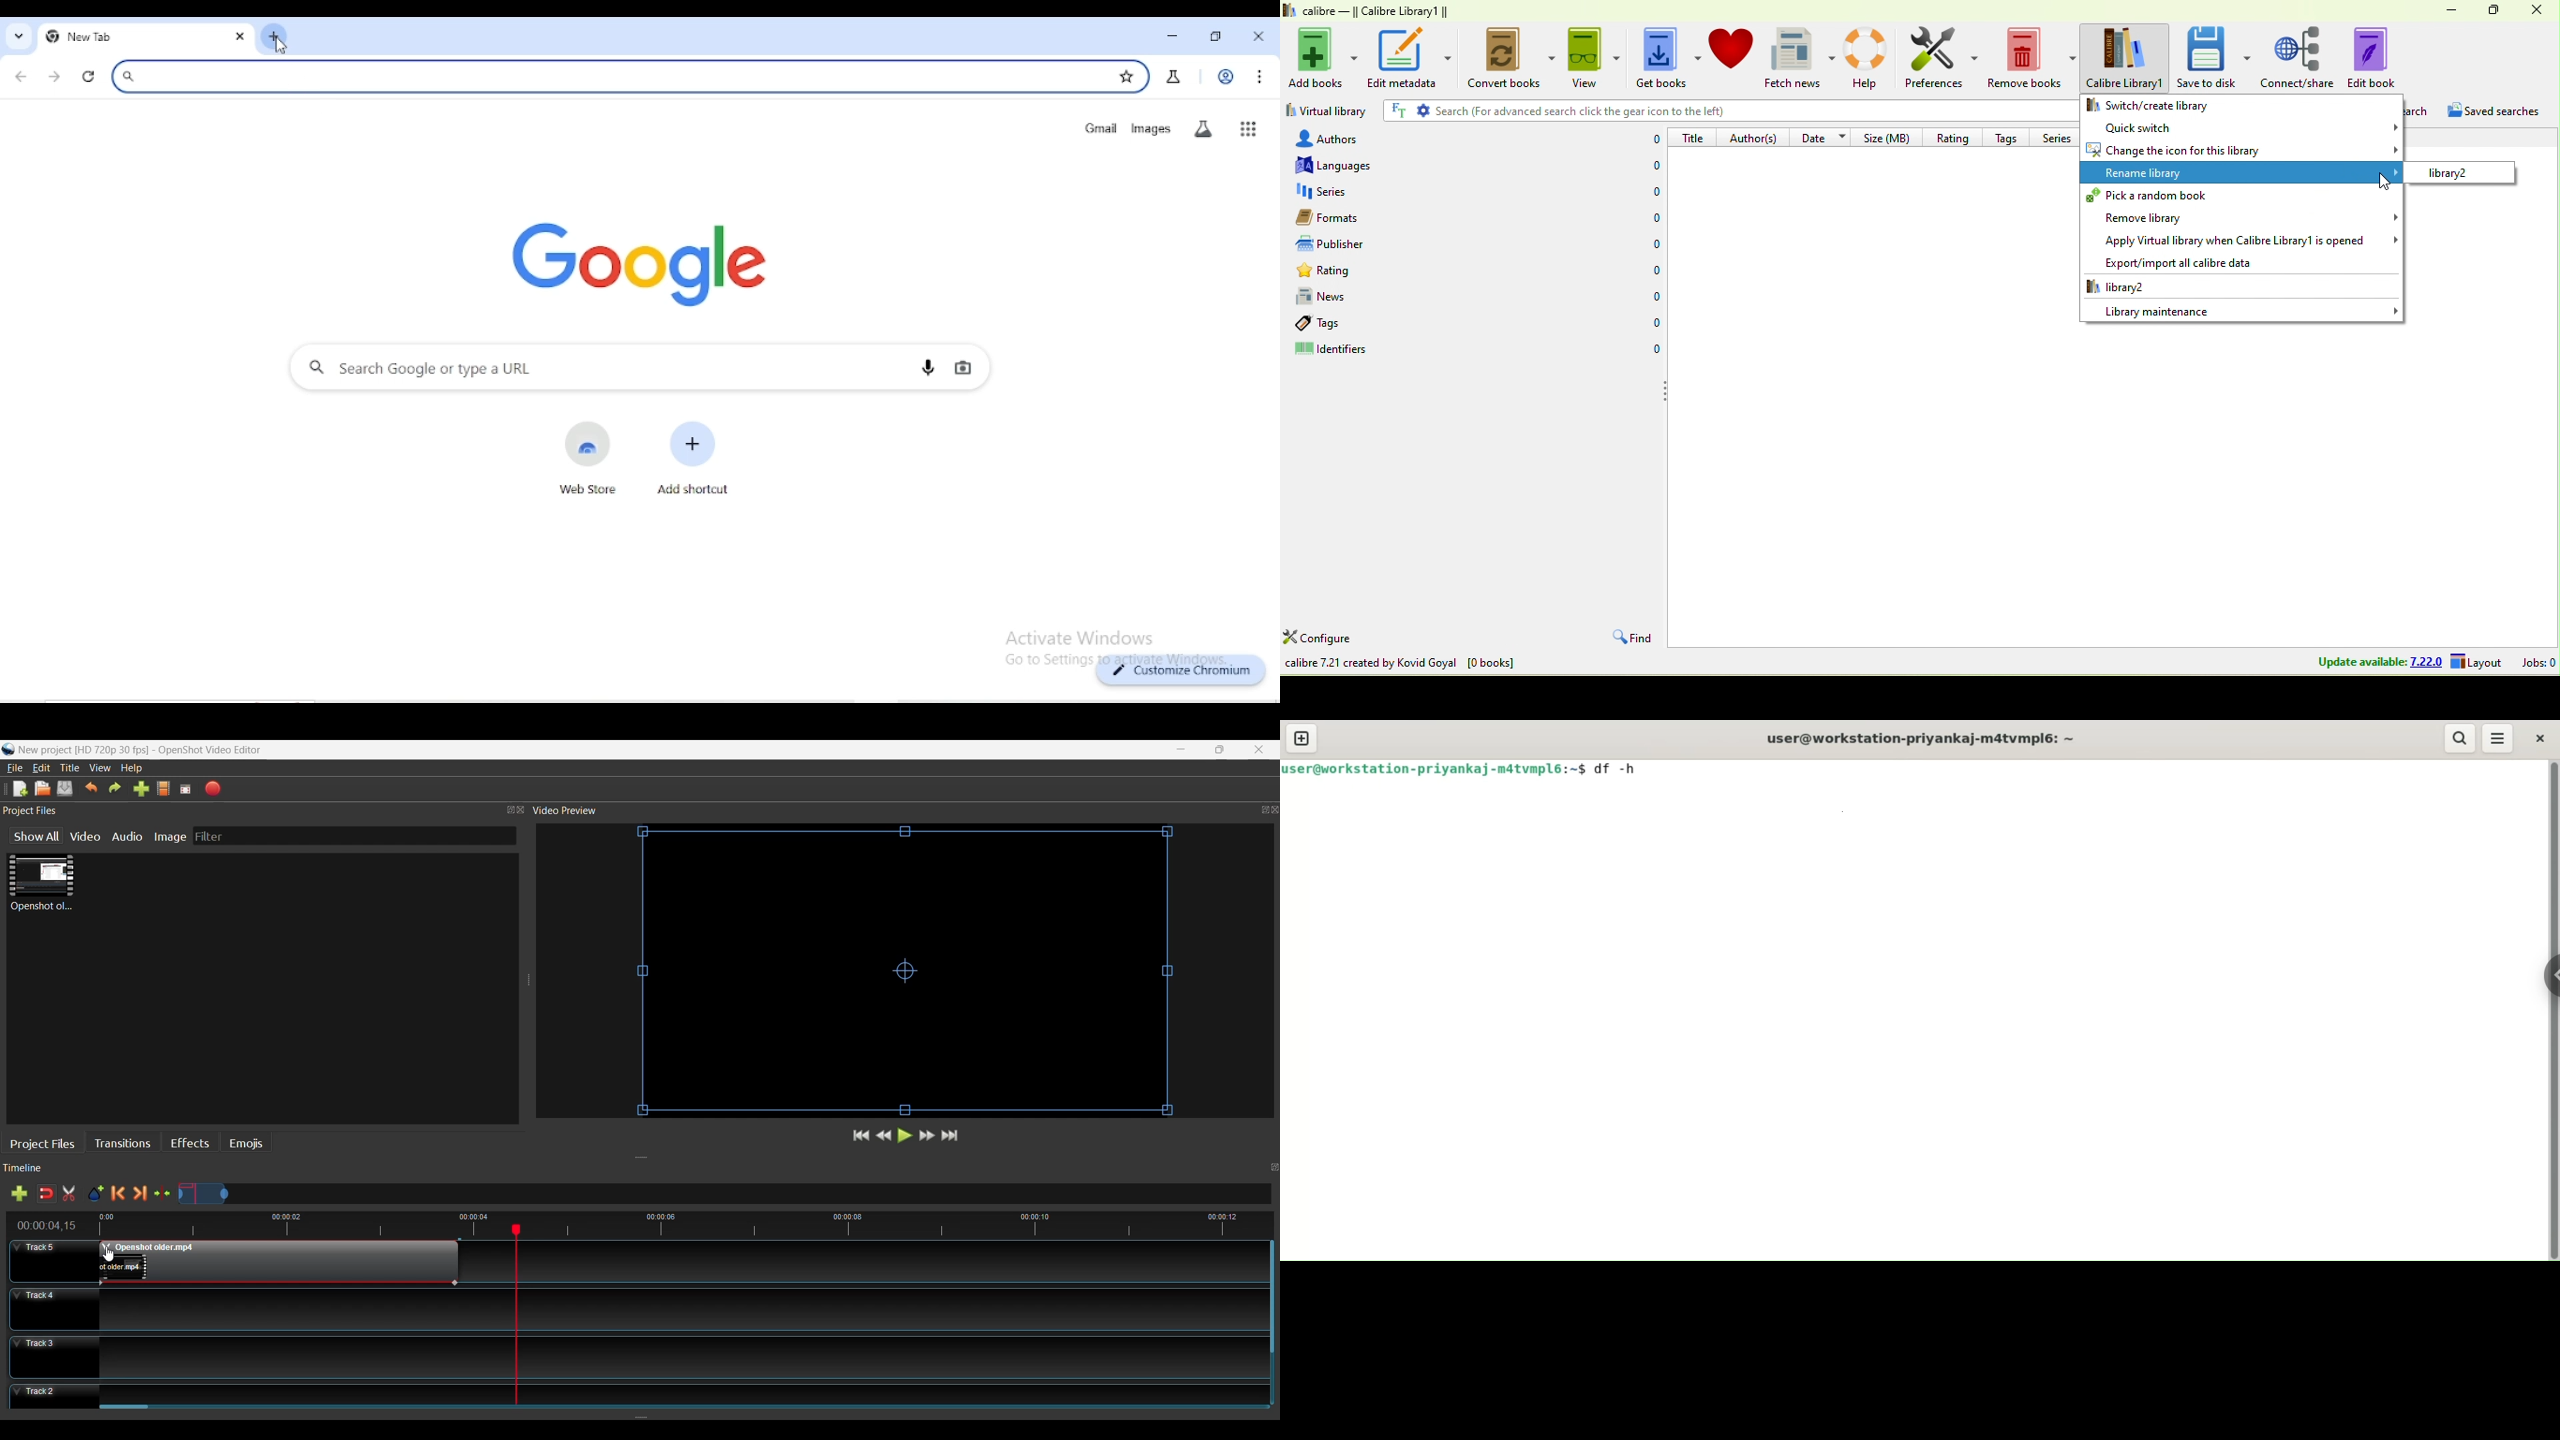 This screenshot has height=1456, width=2576. Describe the element at coordinates (1151, 129) in the screenshot. I see `images` at that location.